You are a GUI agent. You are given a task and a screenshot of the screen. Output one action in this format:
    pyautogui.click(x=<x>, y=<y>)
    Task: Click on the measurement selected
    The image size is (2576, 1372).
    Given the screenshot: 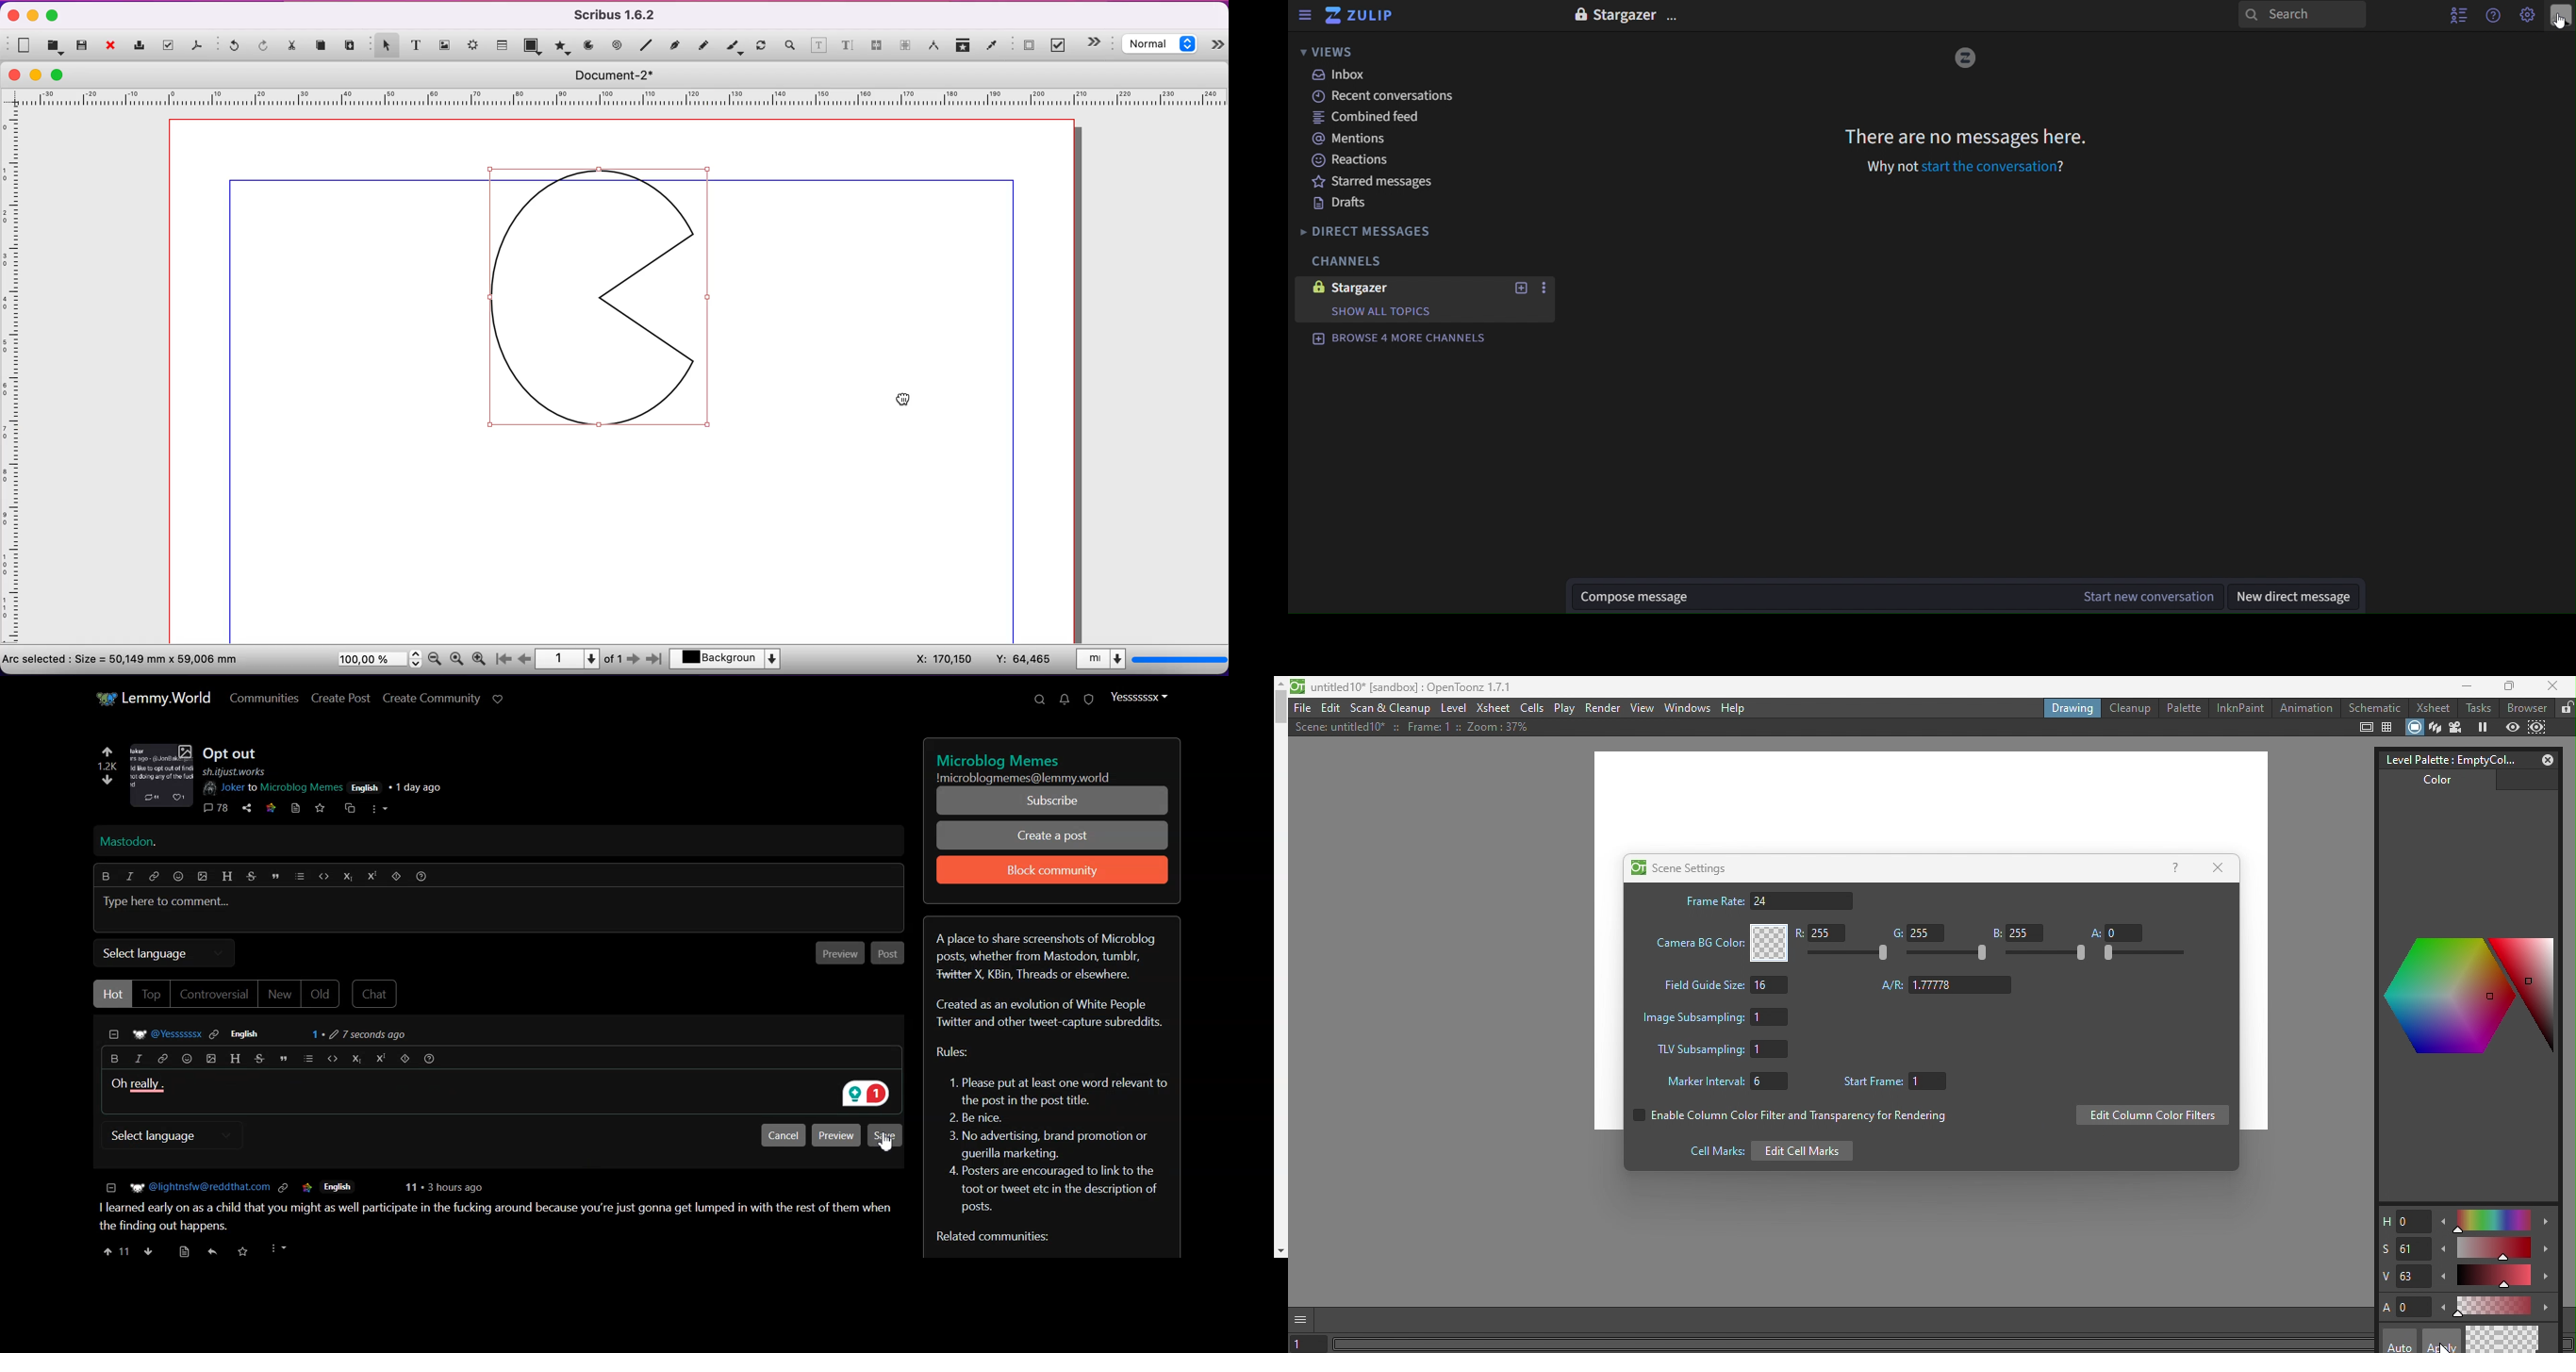 What is the action you would take?
    pyautogui.click(x=1150, y=662)
    